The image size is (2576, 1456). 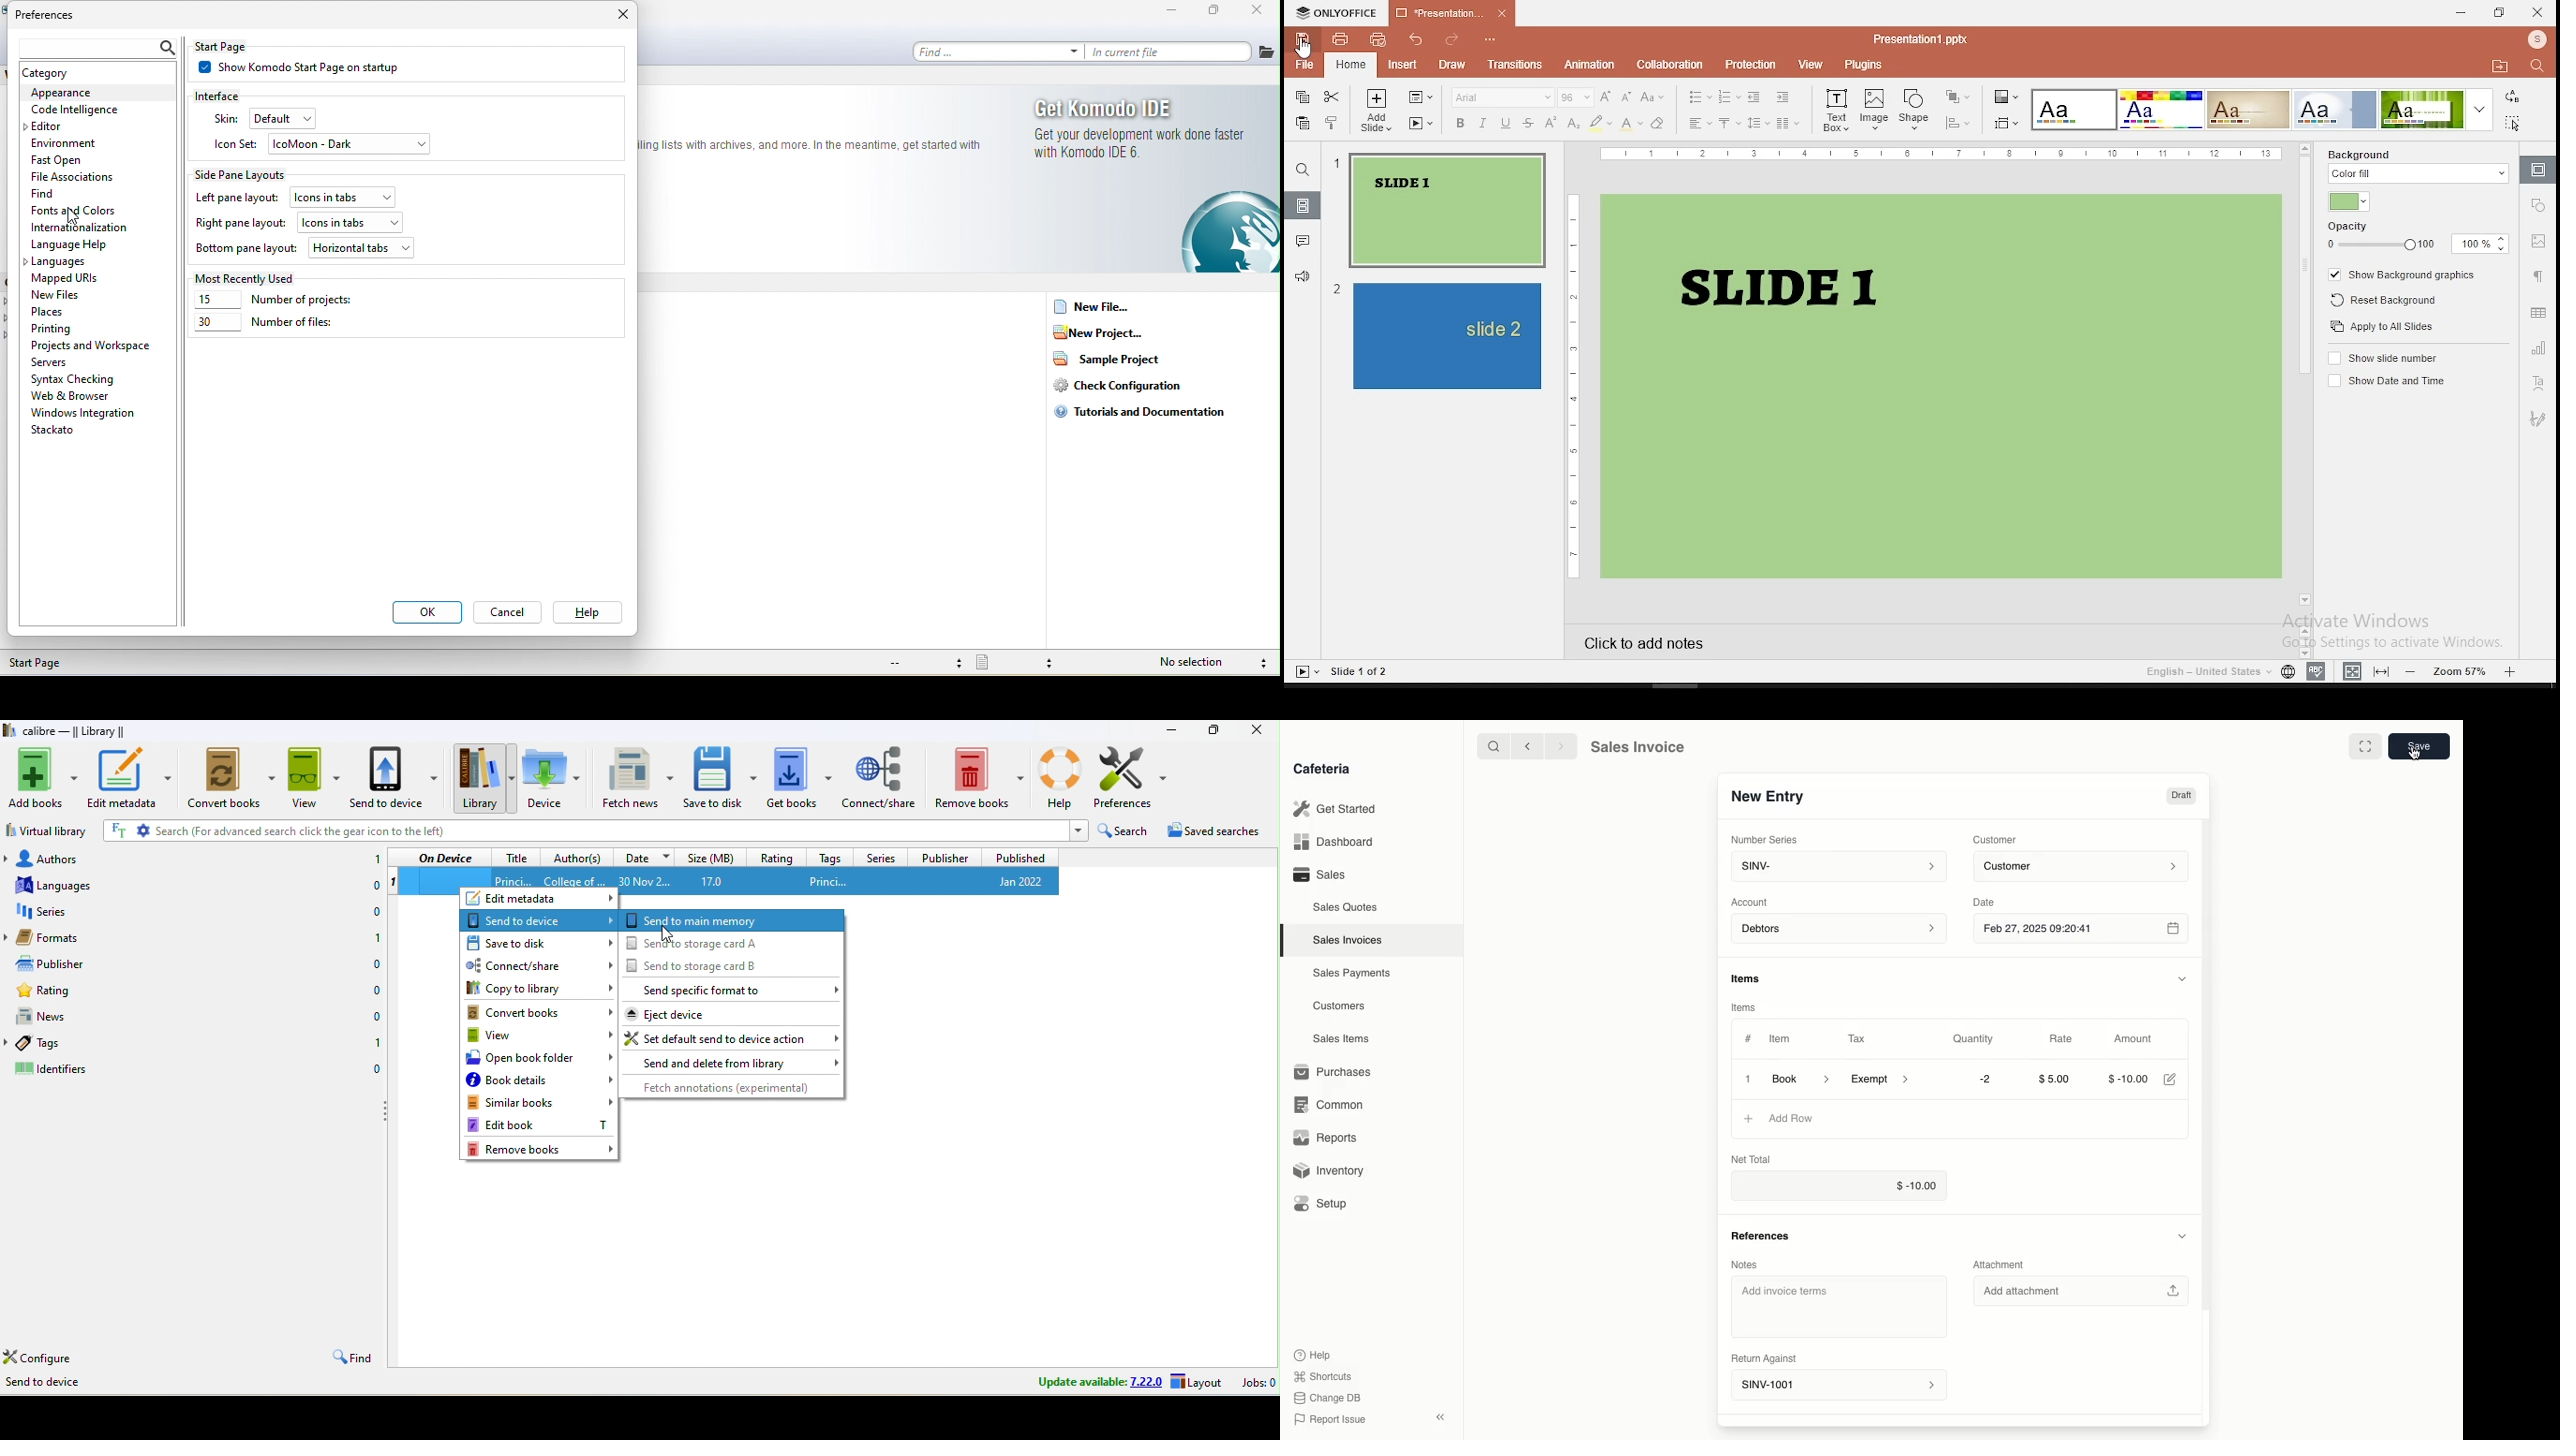 I want to click on Tax, so click(x=1859, y=1039).